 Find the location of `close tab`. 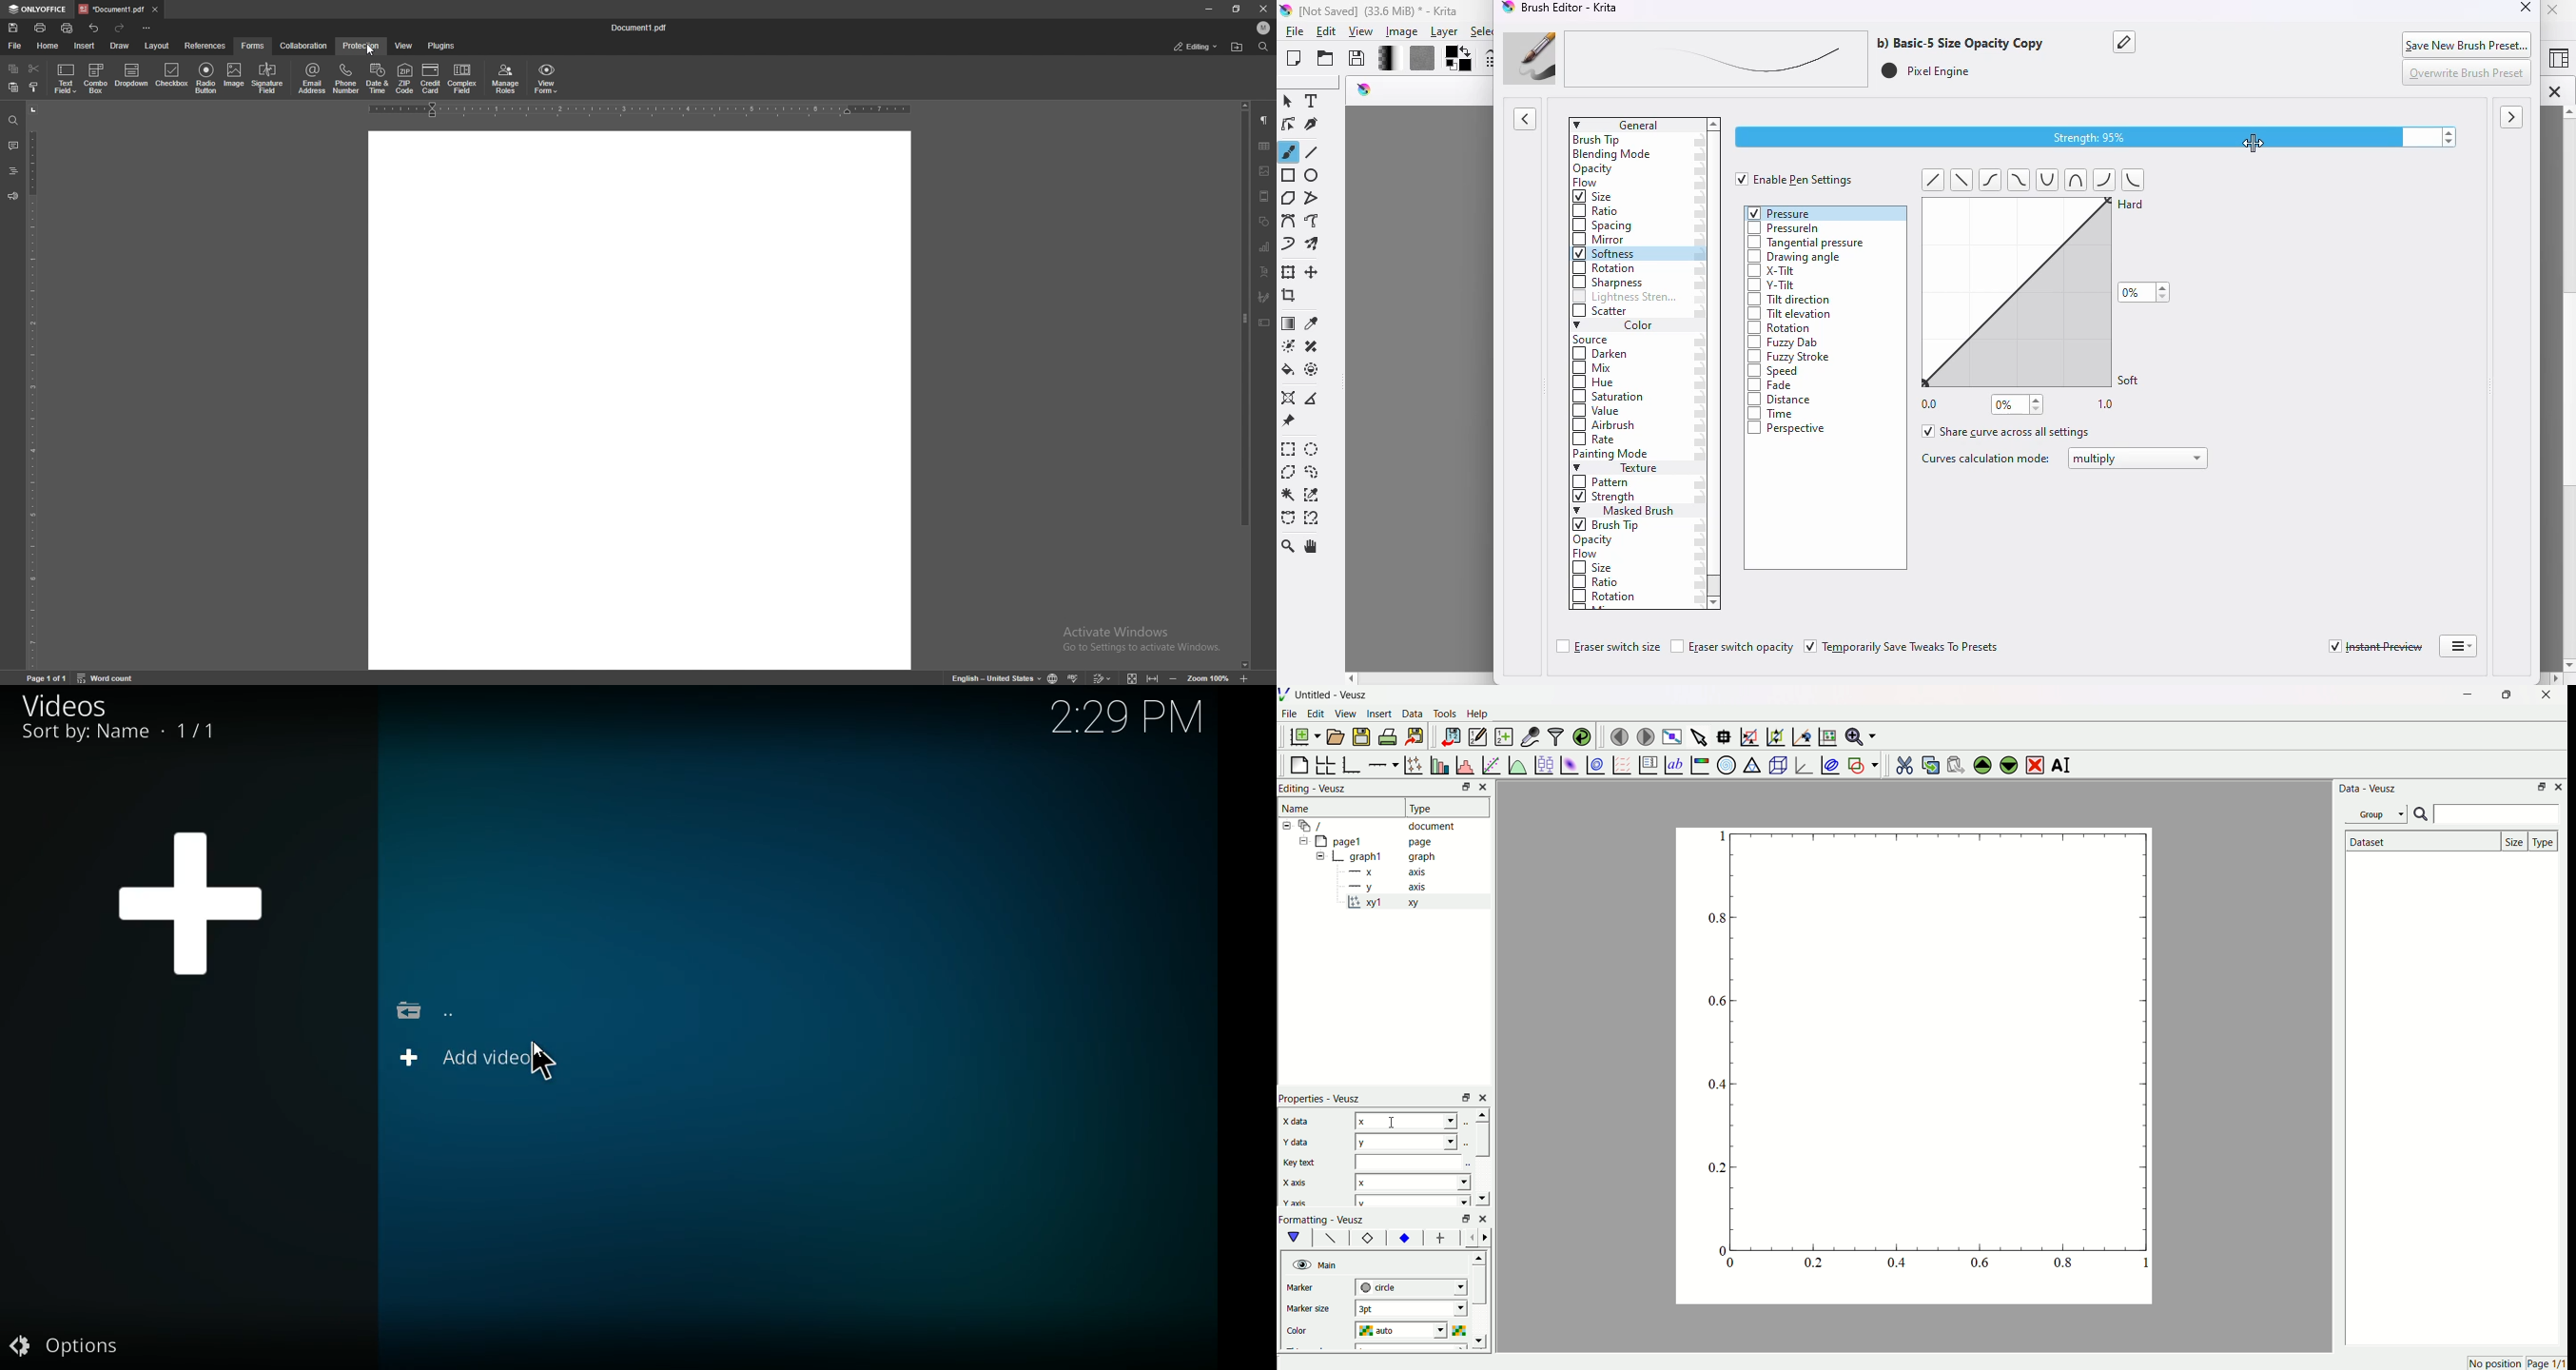

close tab is located at coordinates (2554, 91).